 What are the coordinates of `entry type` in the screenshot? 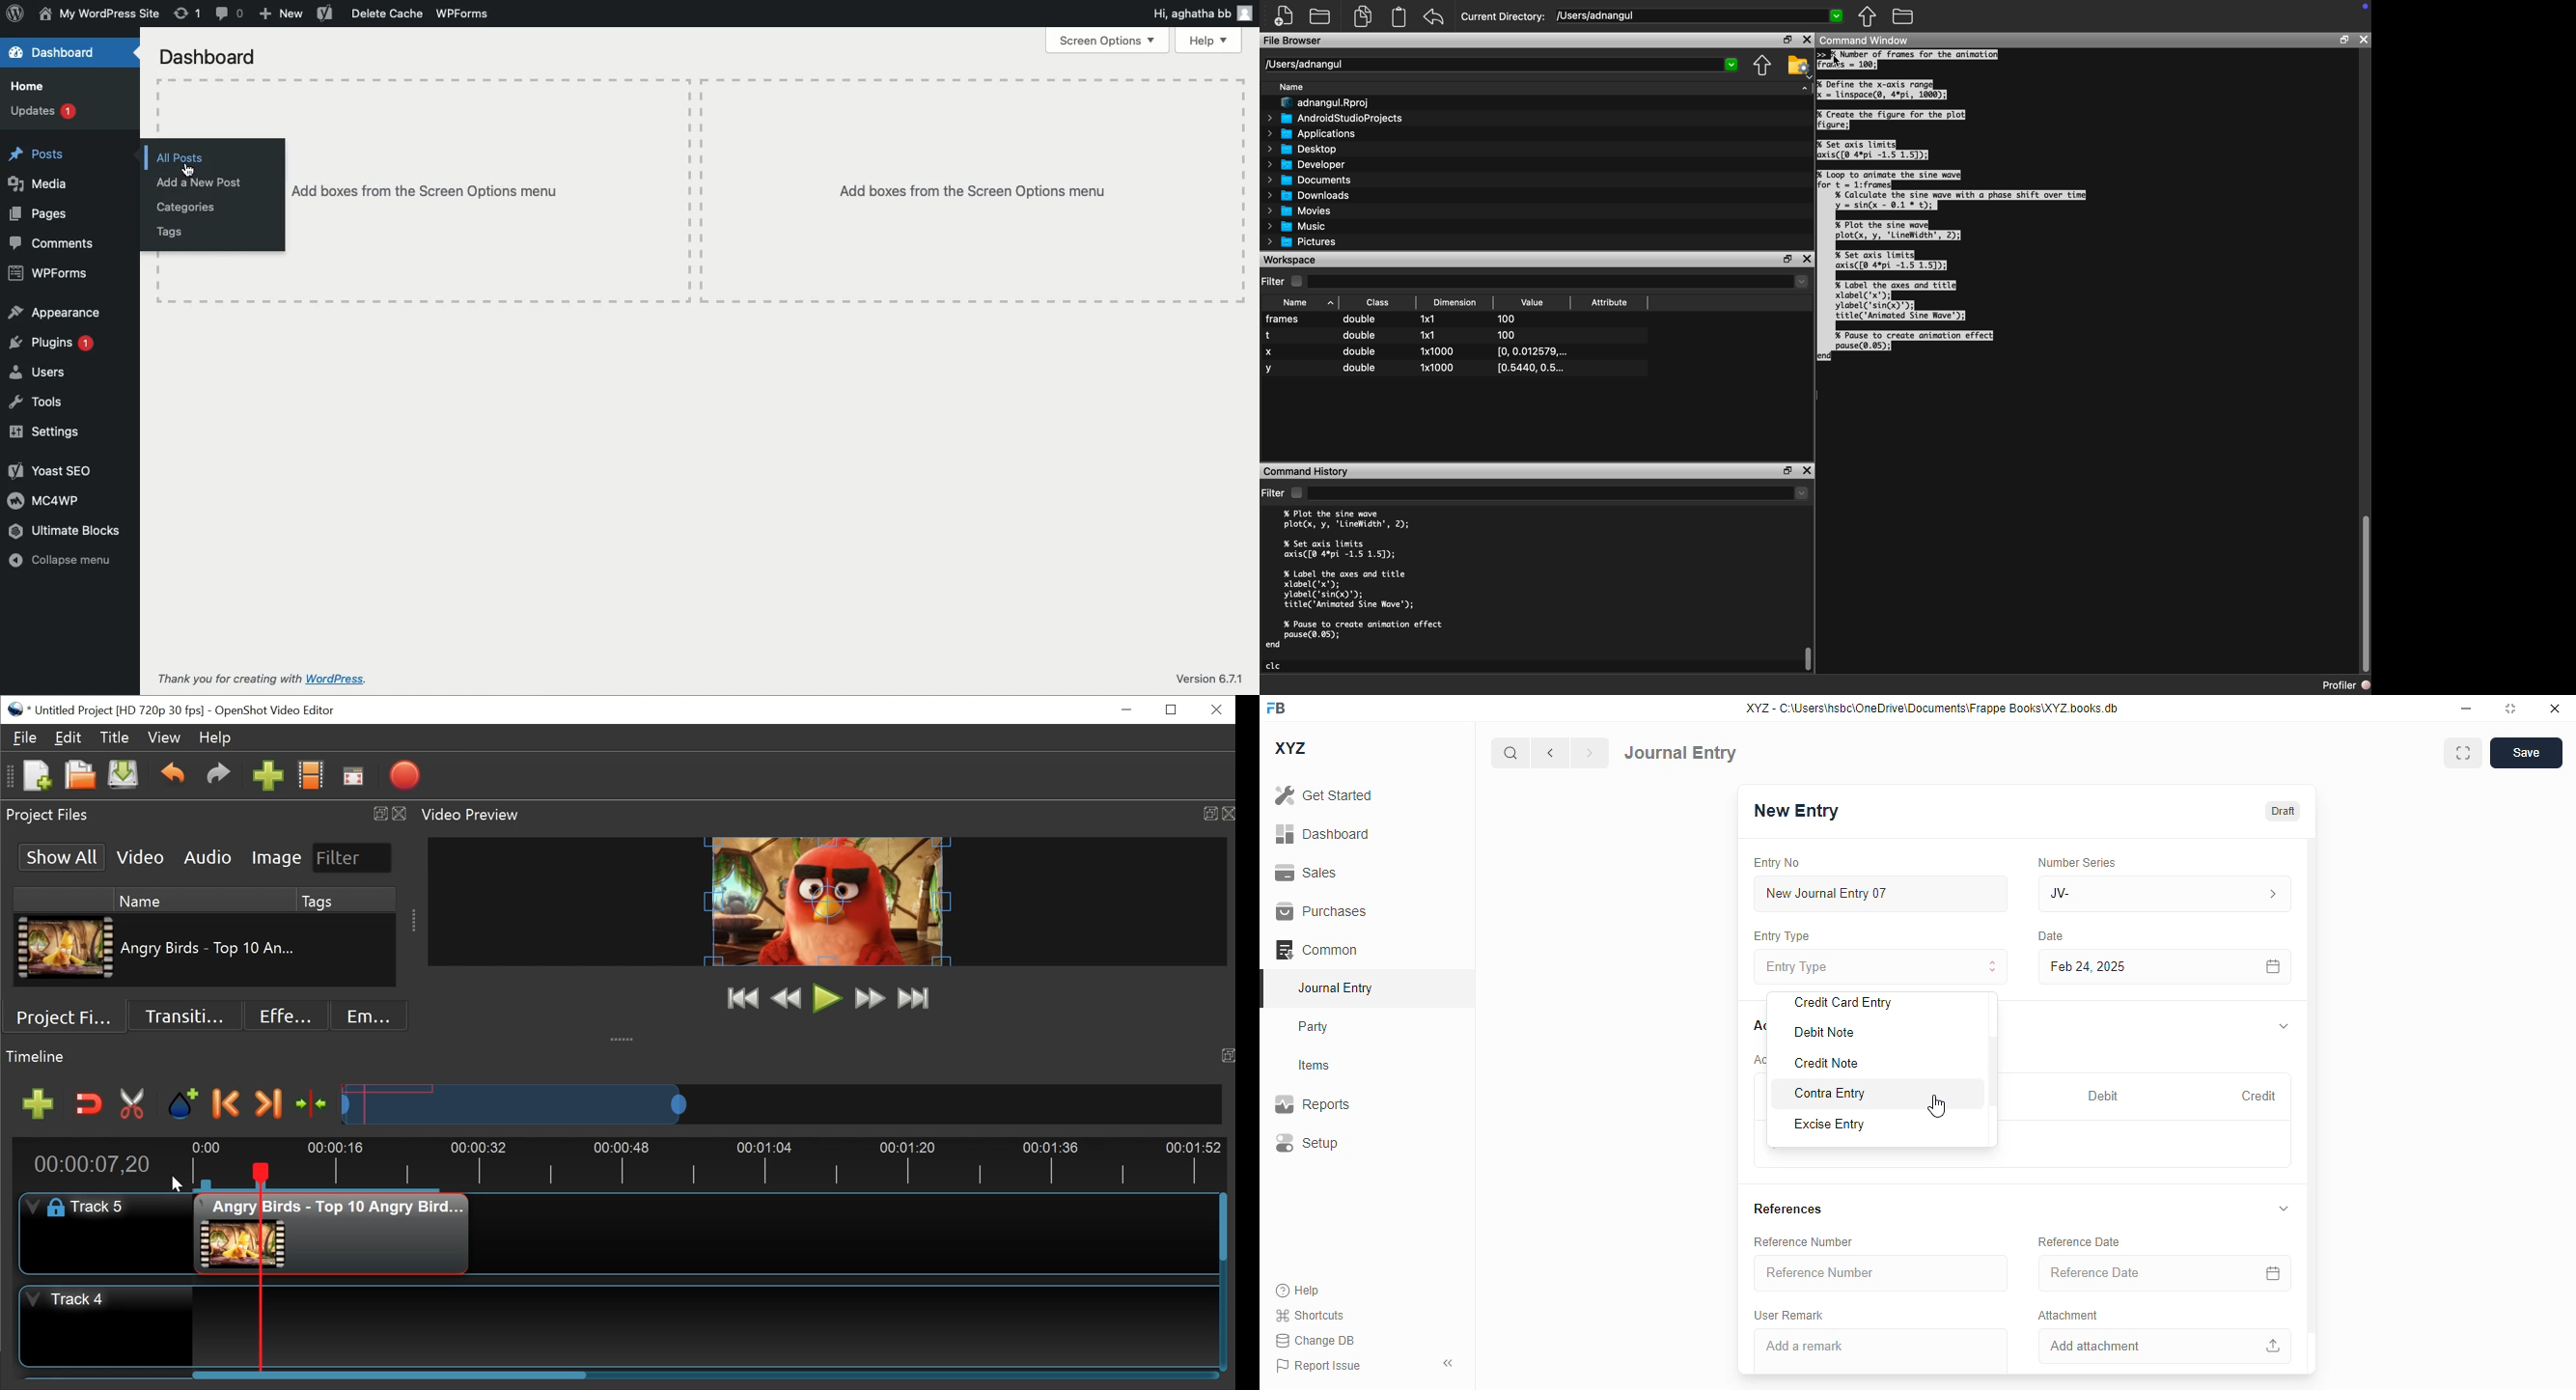 It's located at (1783, 936).